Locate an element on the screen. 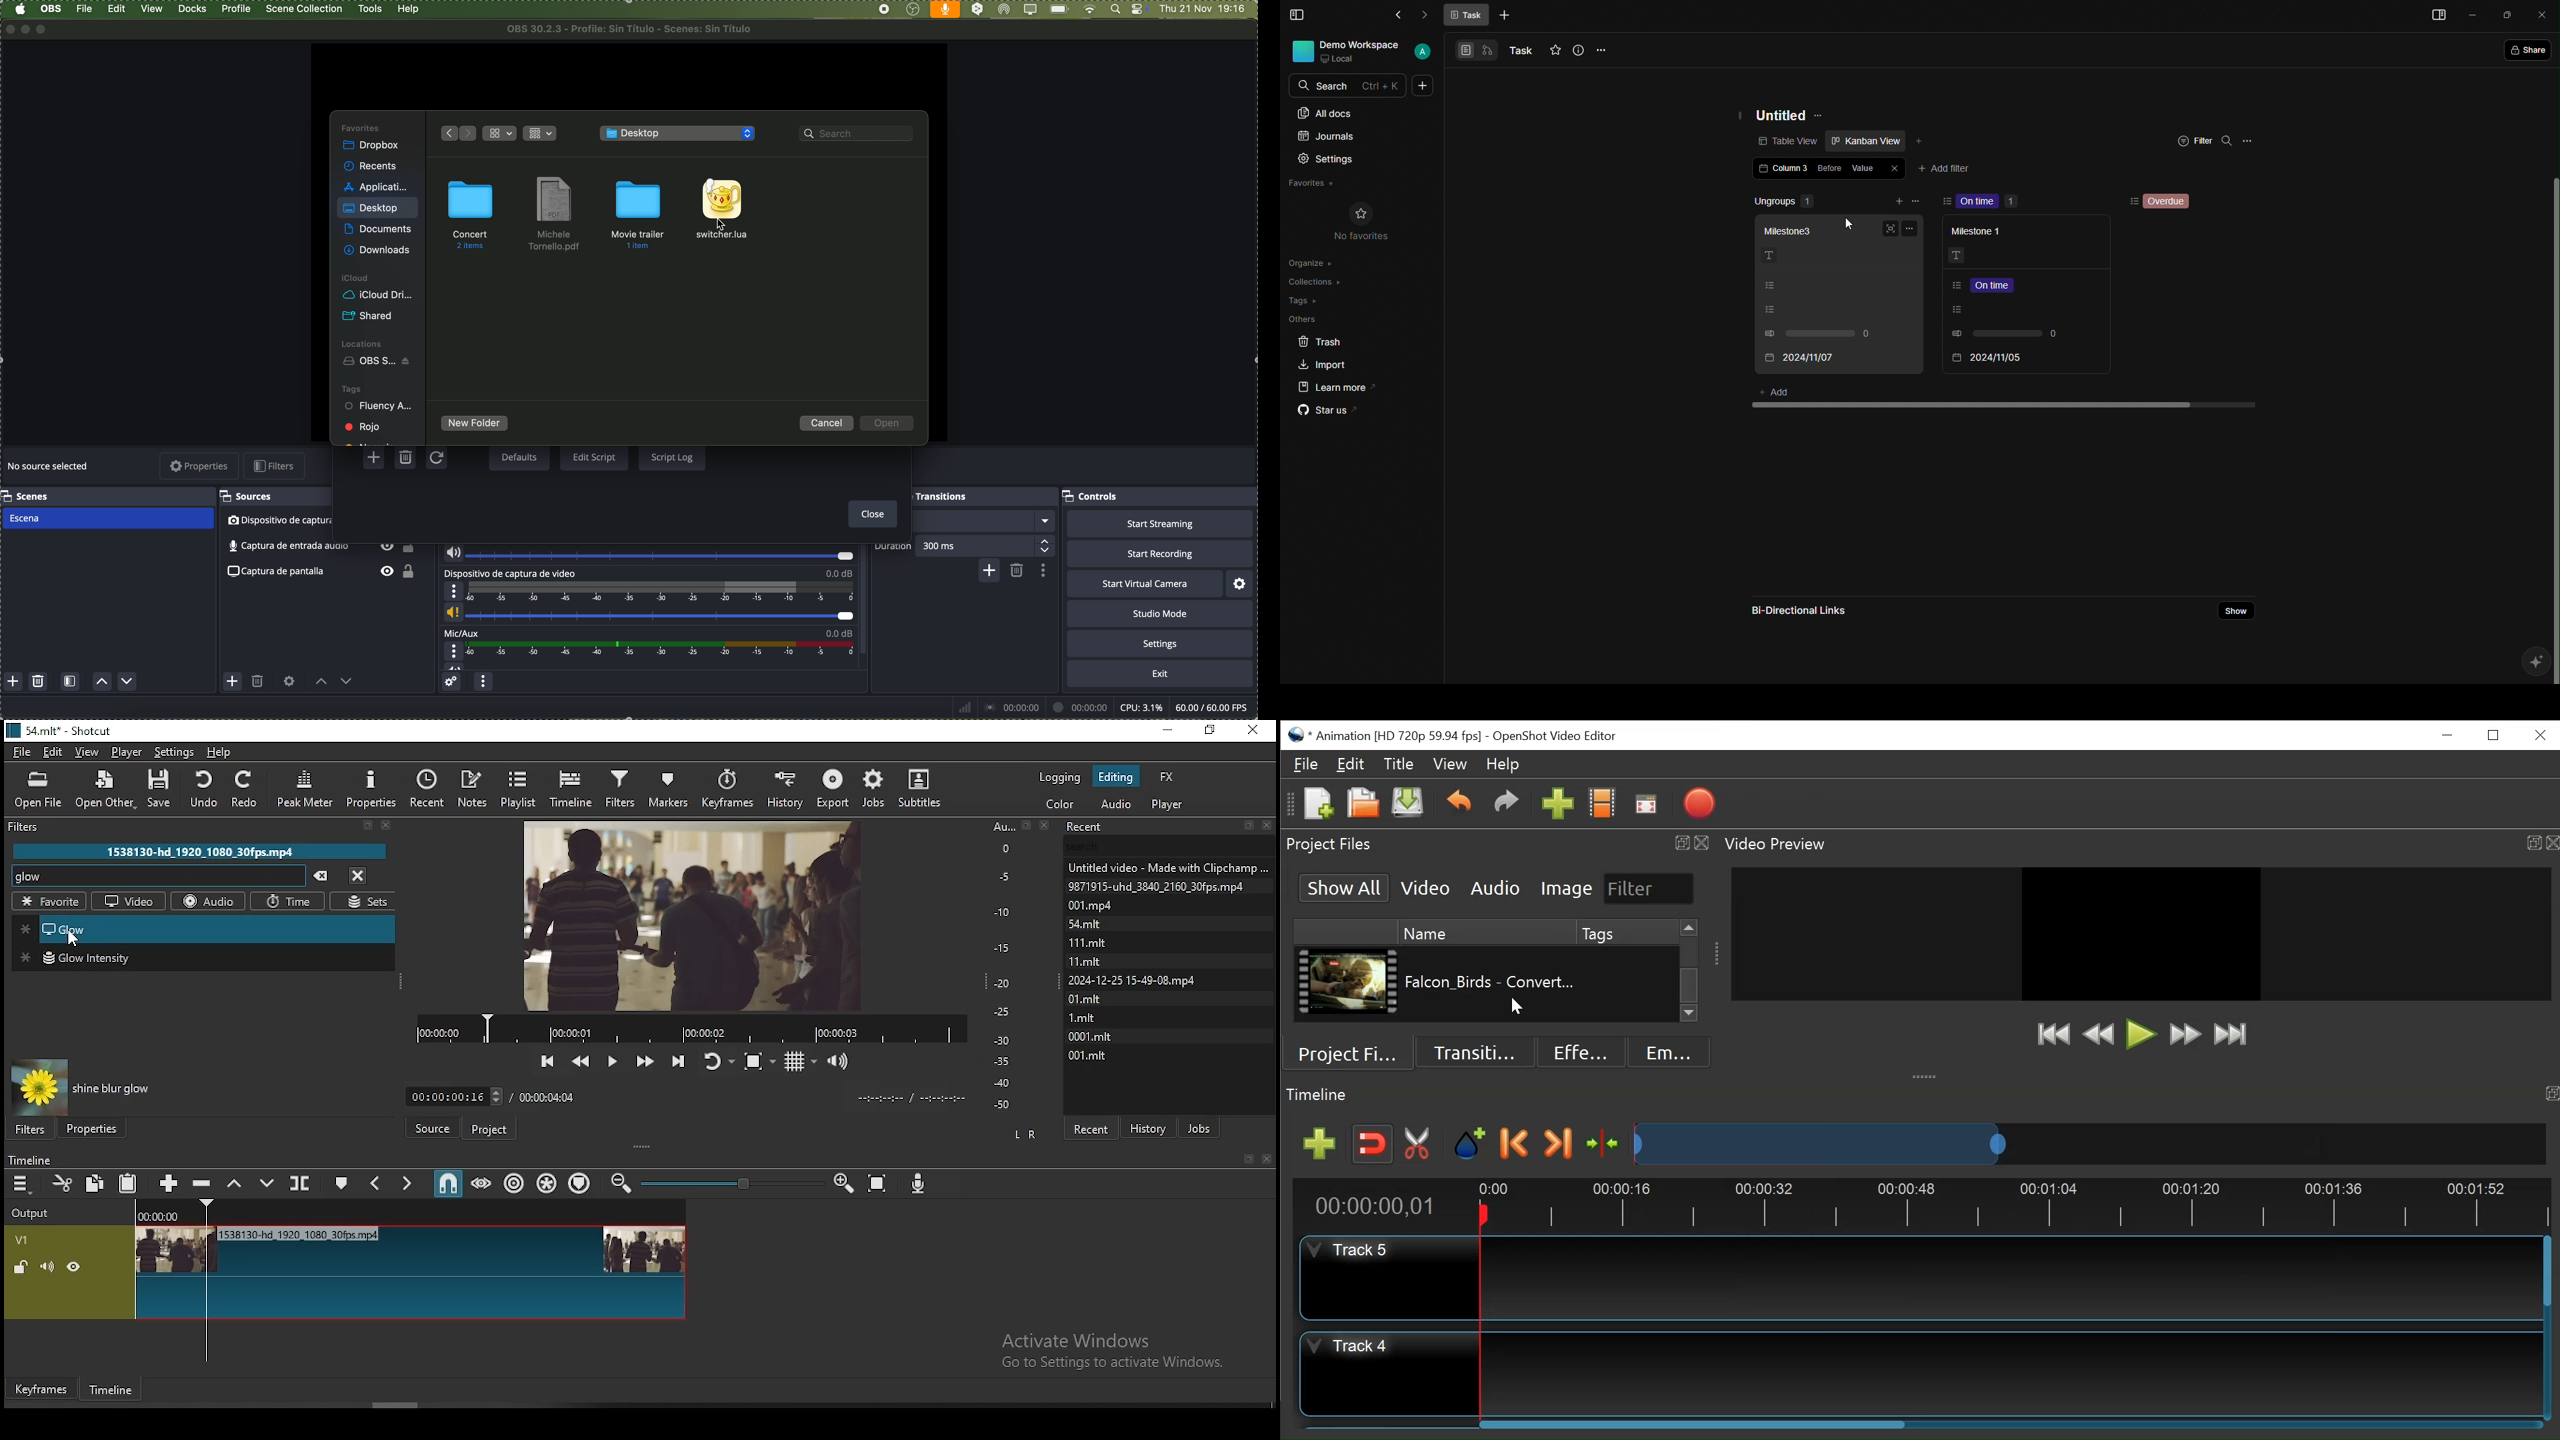  delete script is located at coordinates (406, 459).